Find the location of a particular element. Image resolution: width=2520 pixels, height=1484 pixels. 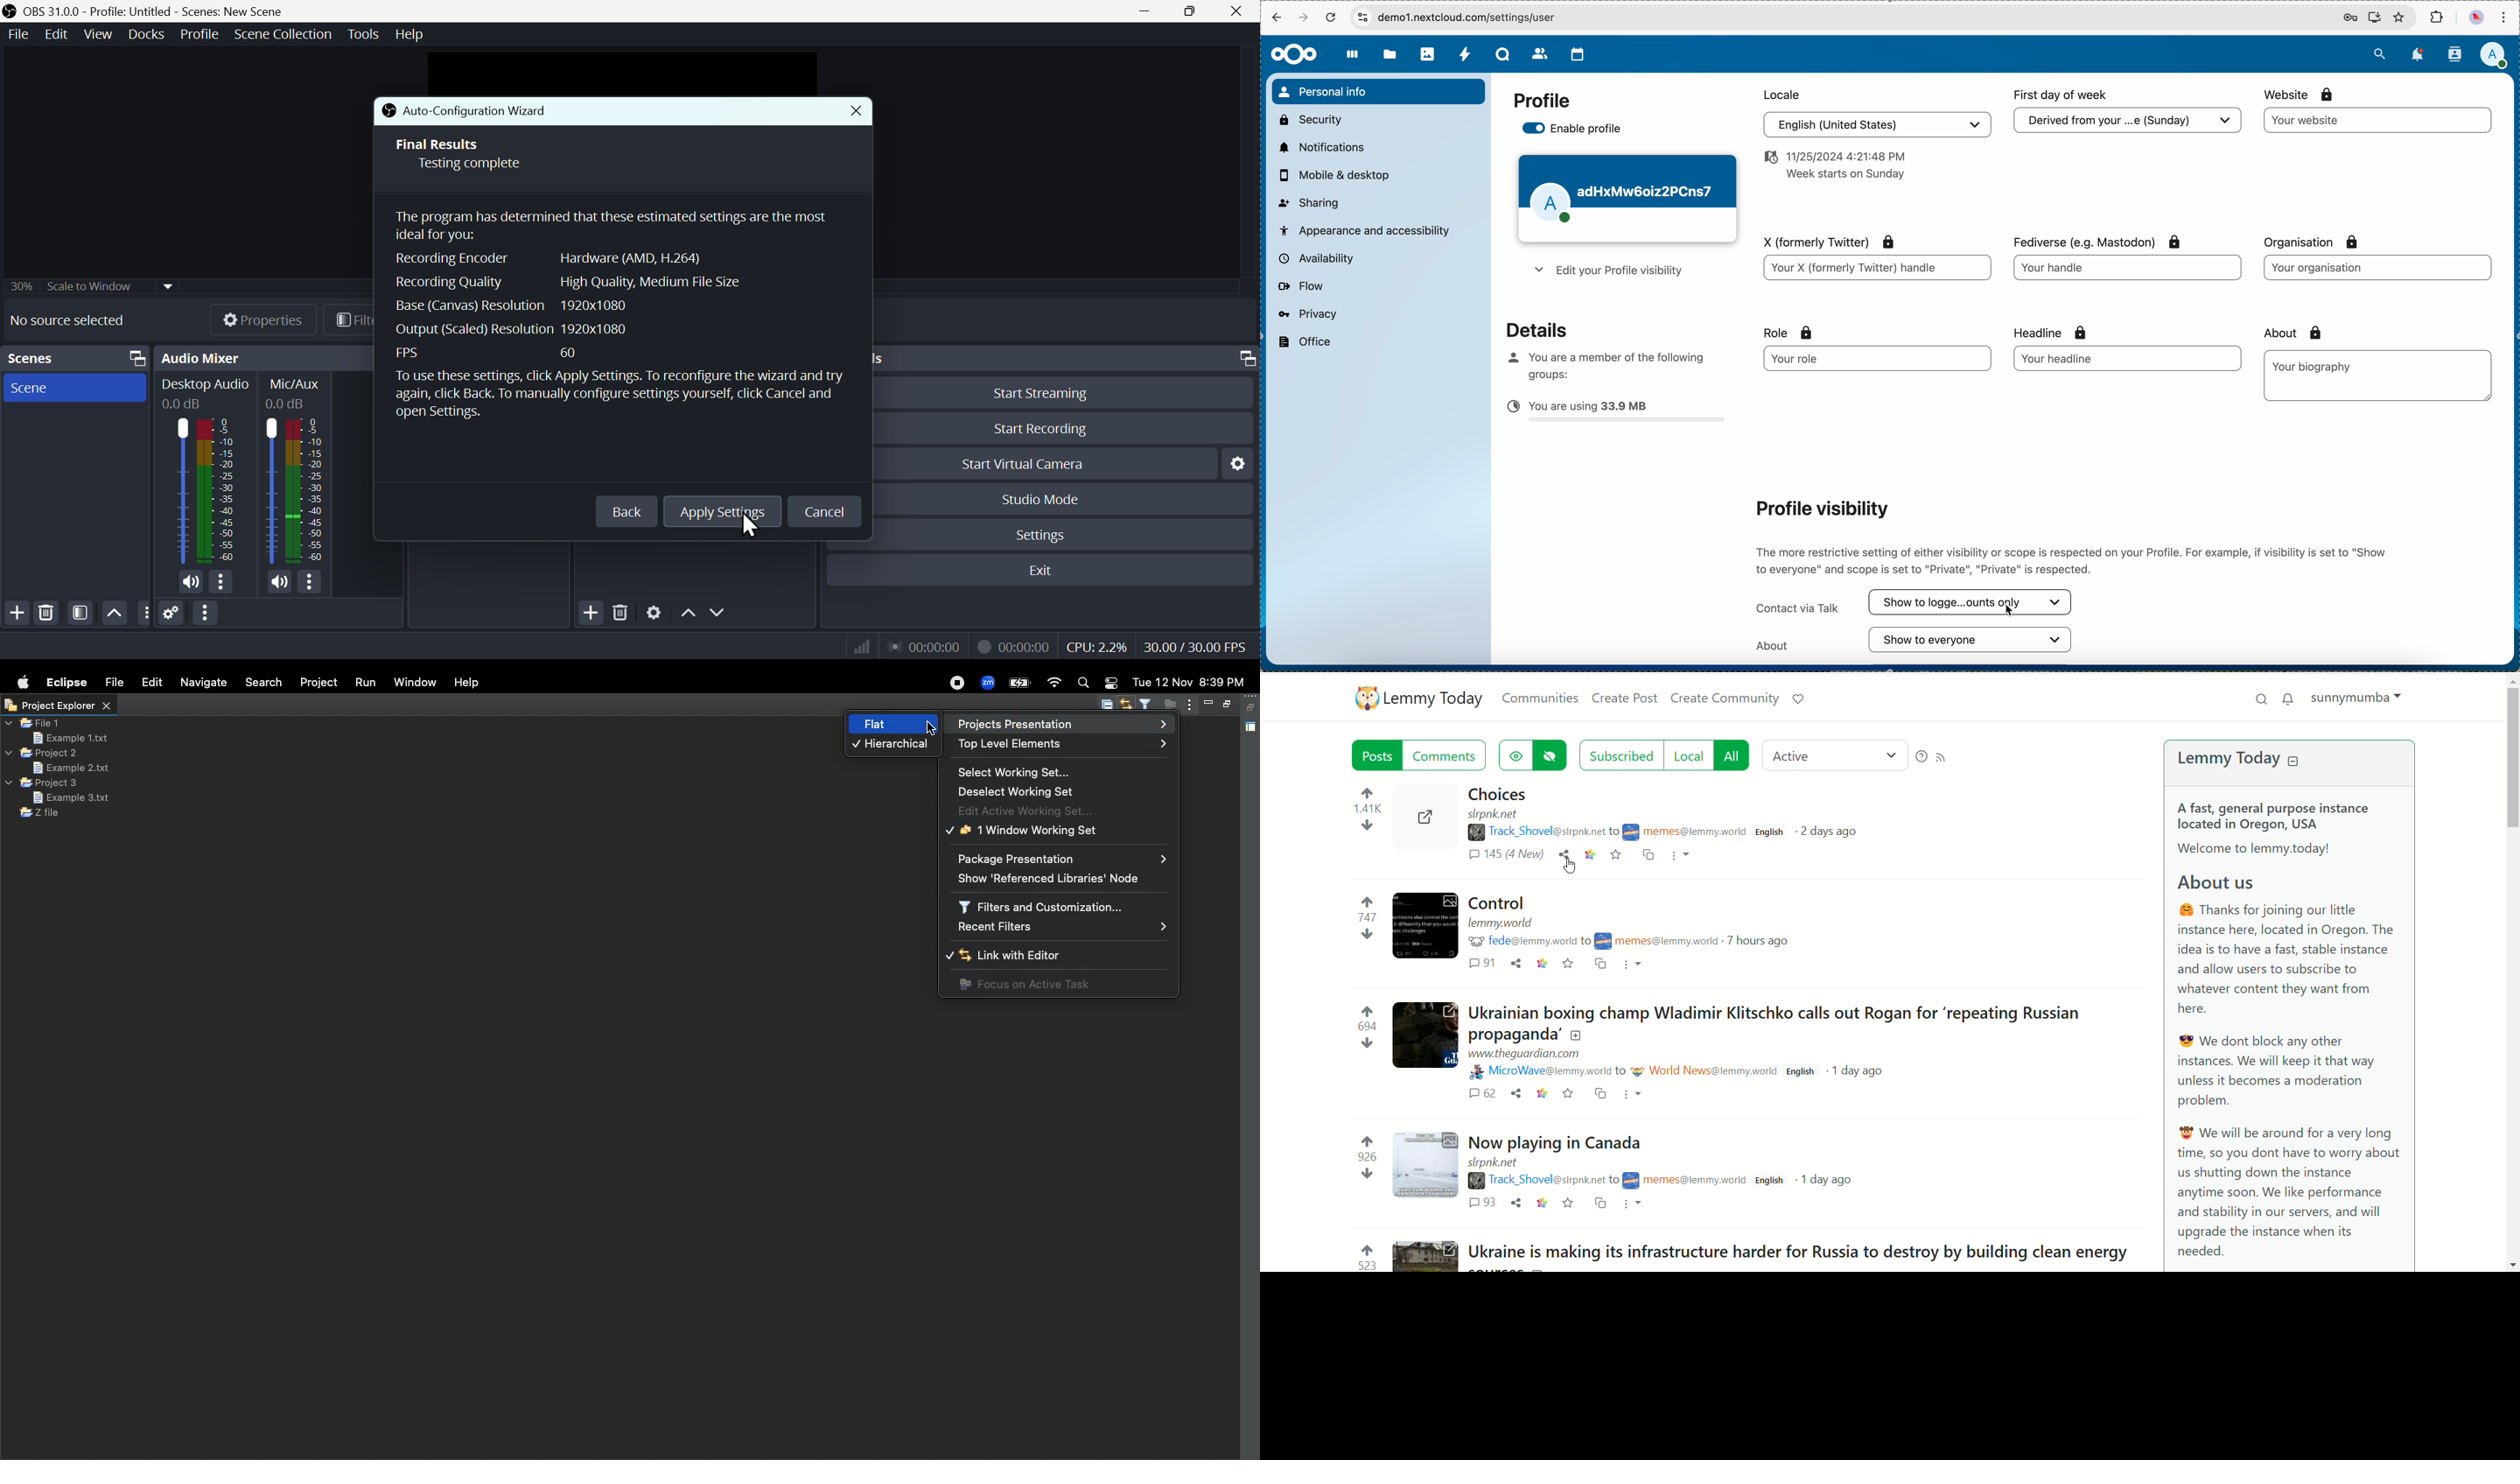

install Nextcloud is located at coordinates (2375, 19).